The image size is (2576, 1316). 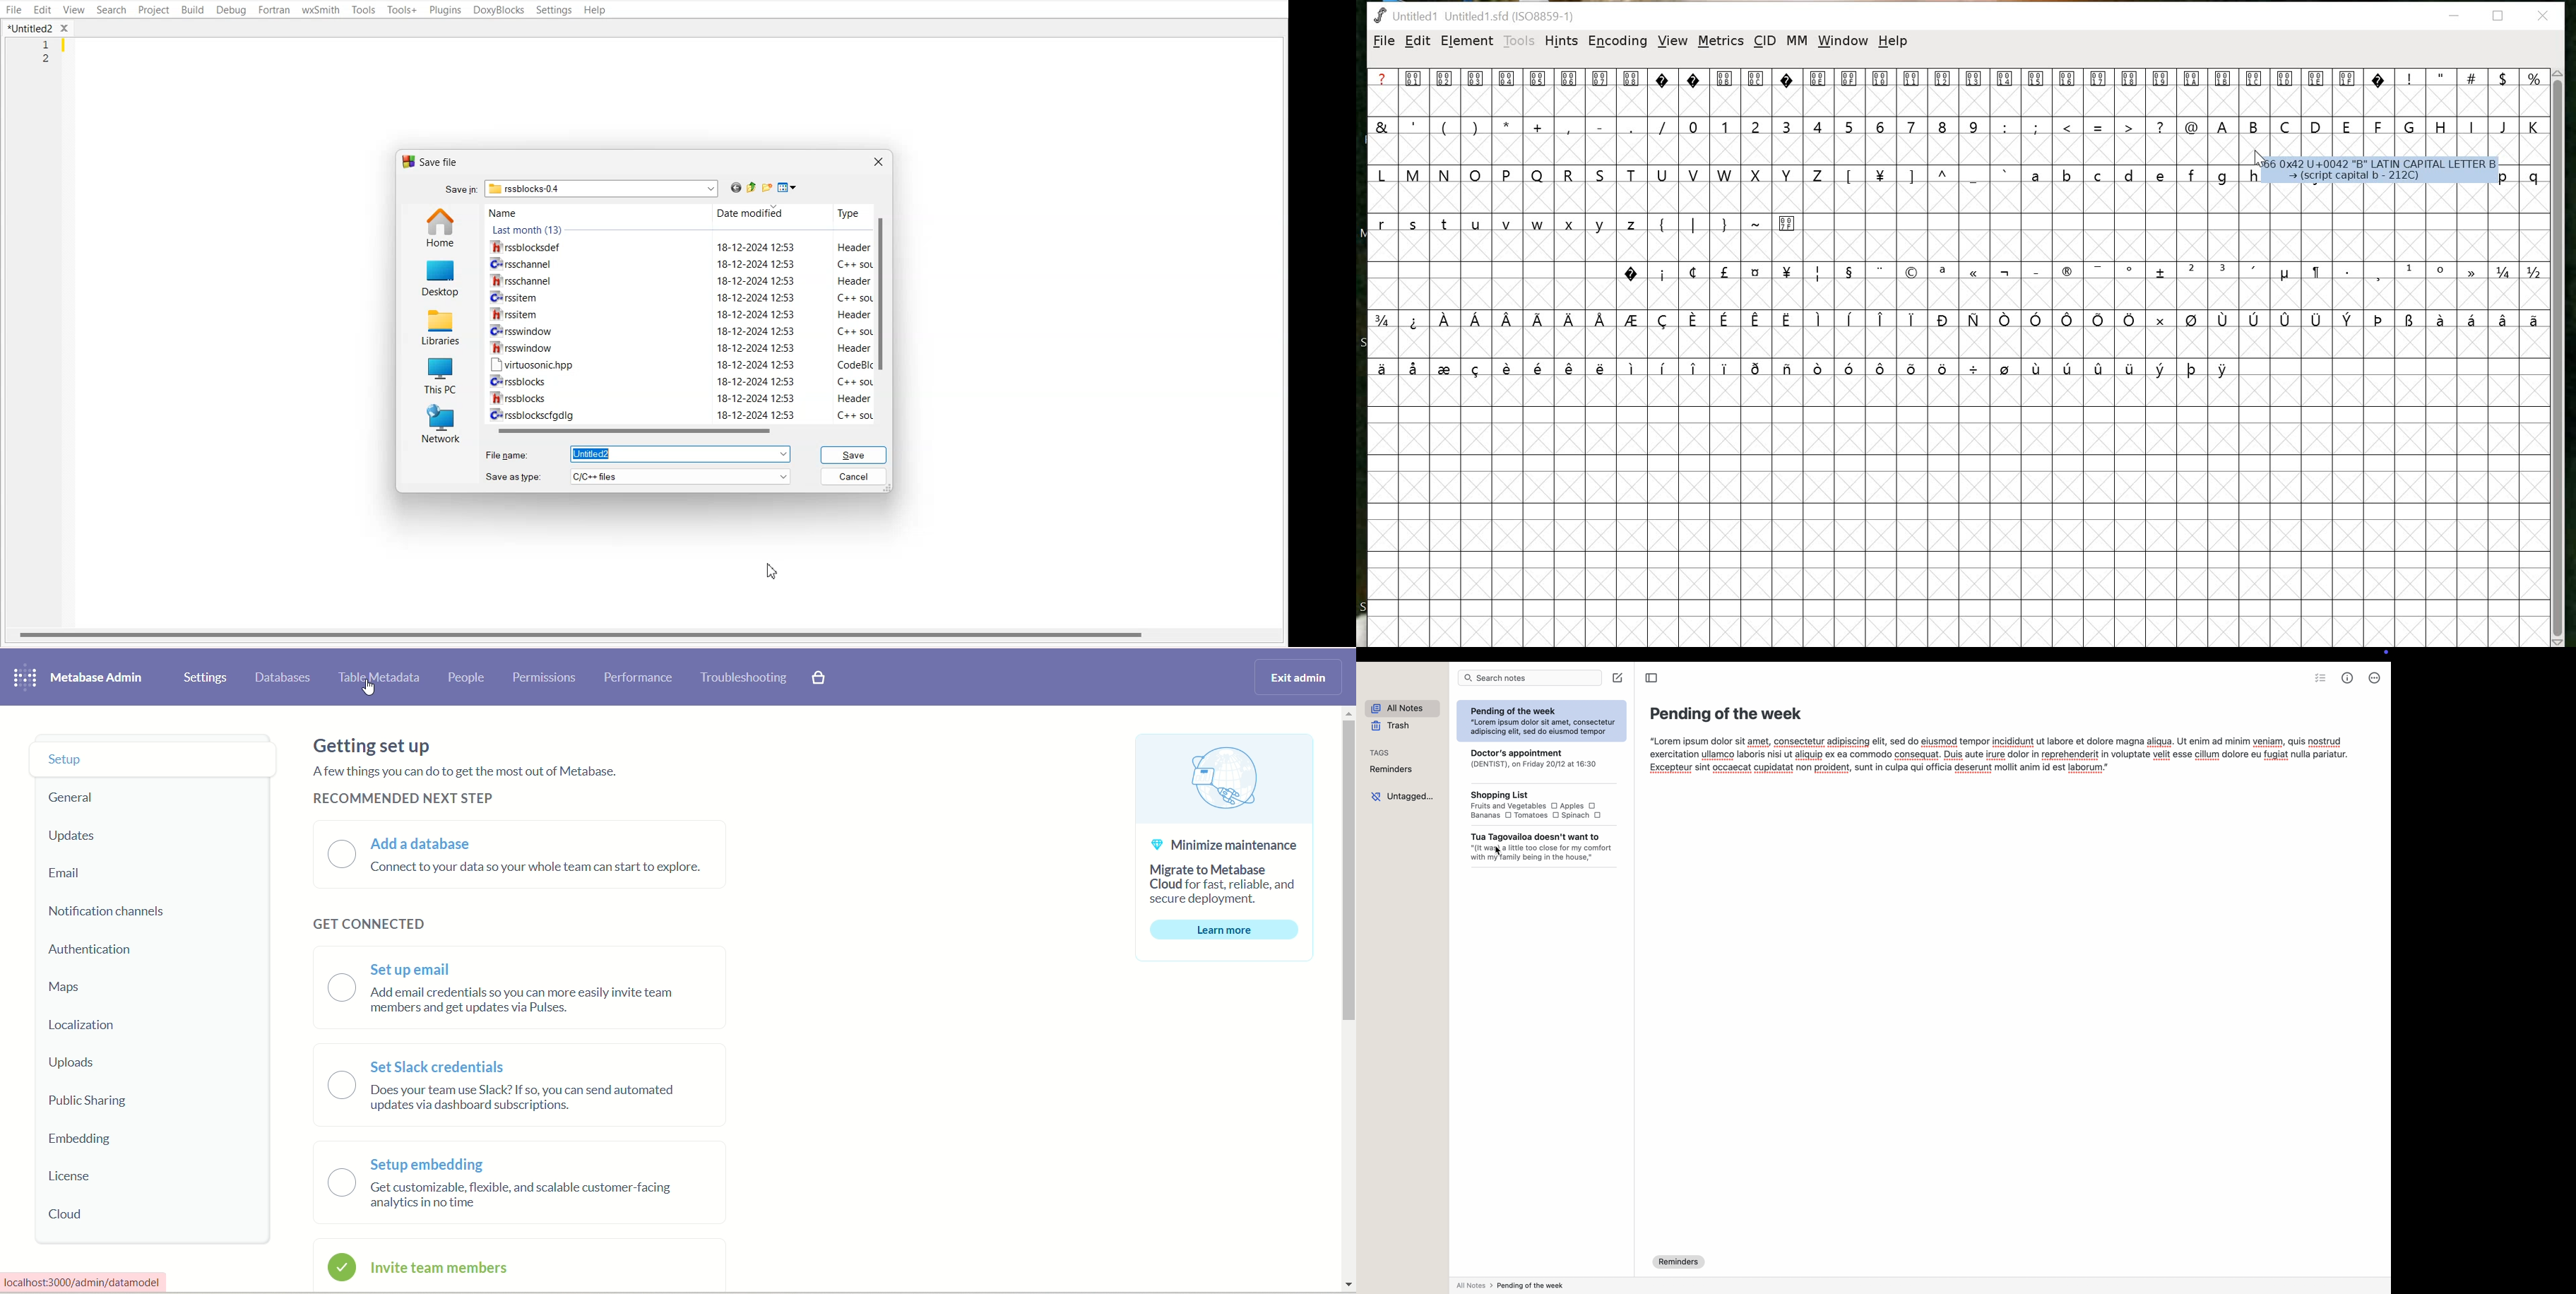 What do you see at coordinates (849, 213) in the screenshot?
I see `Type` at bounding box center [849, 213].